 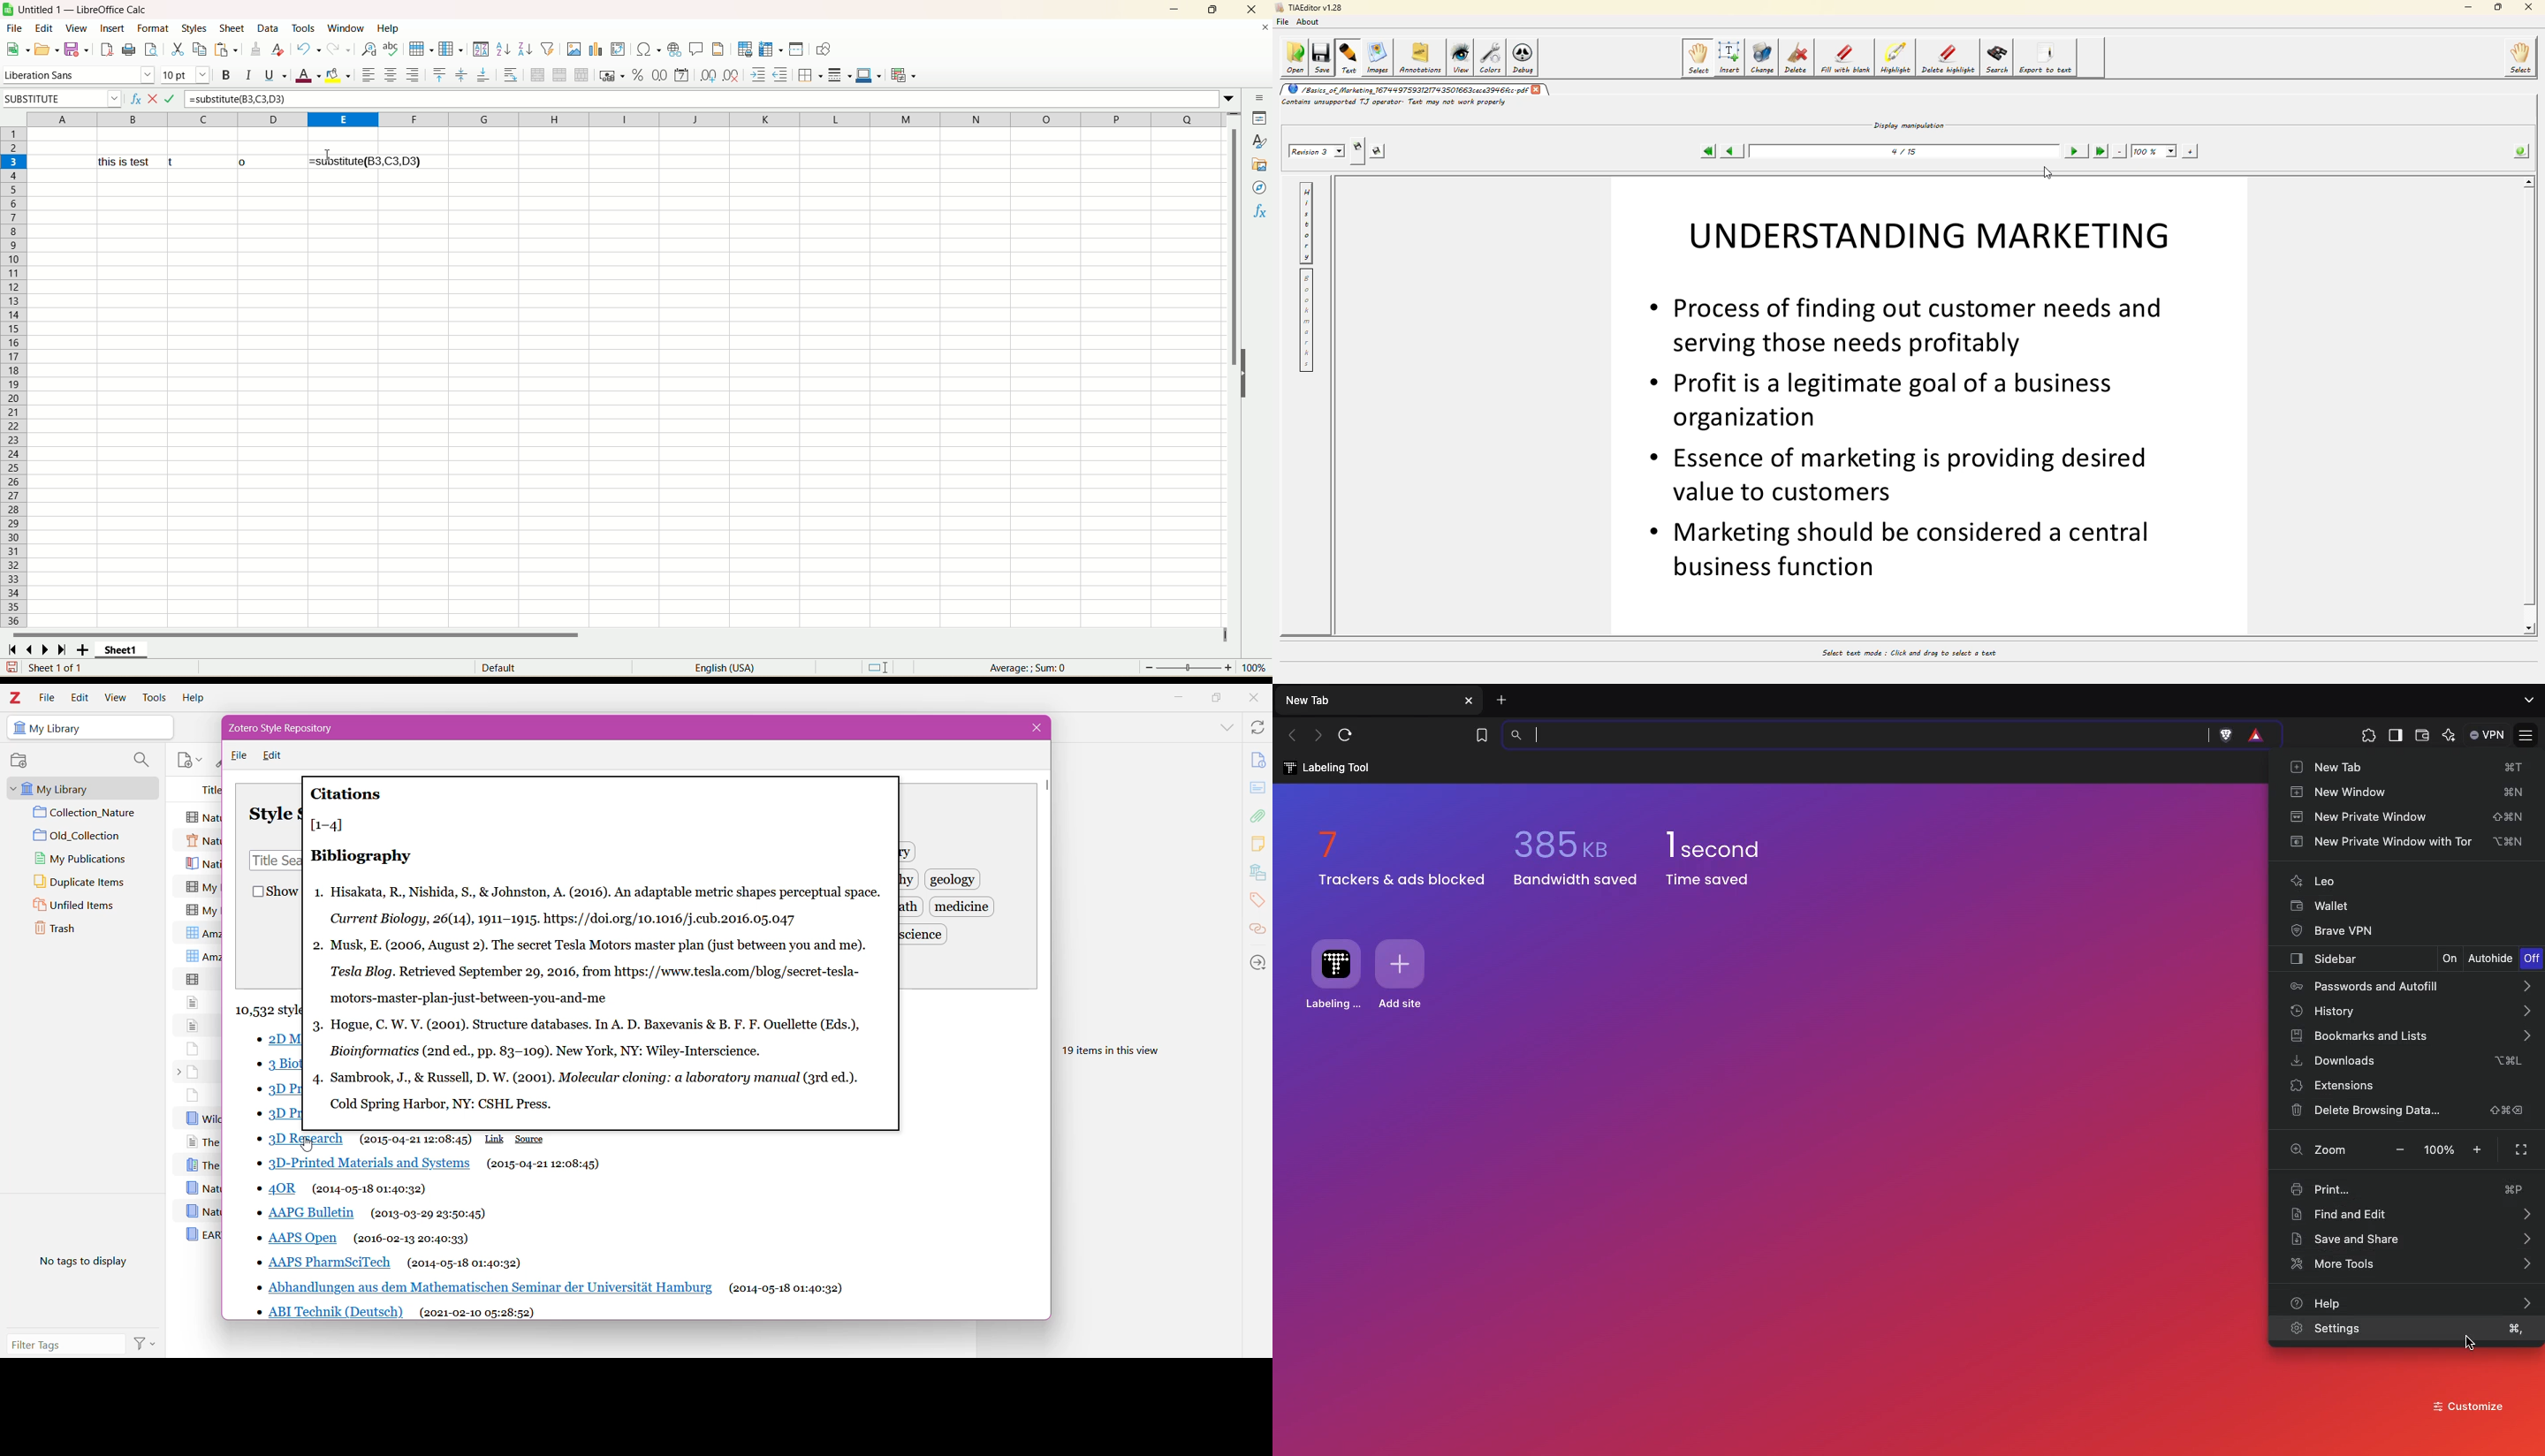 I want to click on align center, so click(x=390, y=74).